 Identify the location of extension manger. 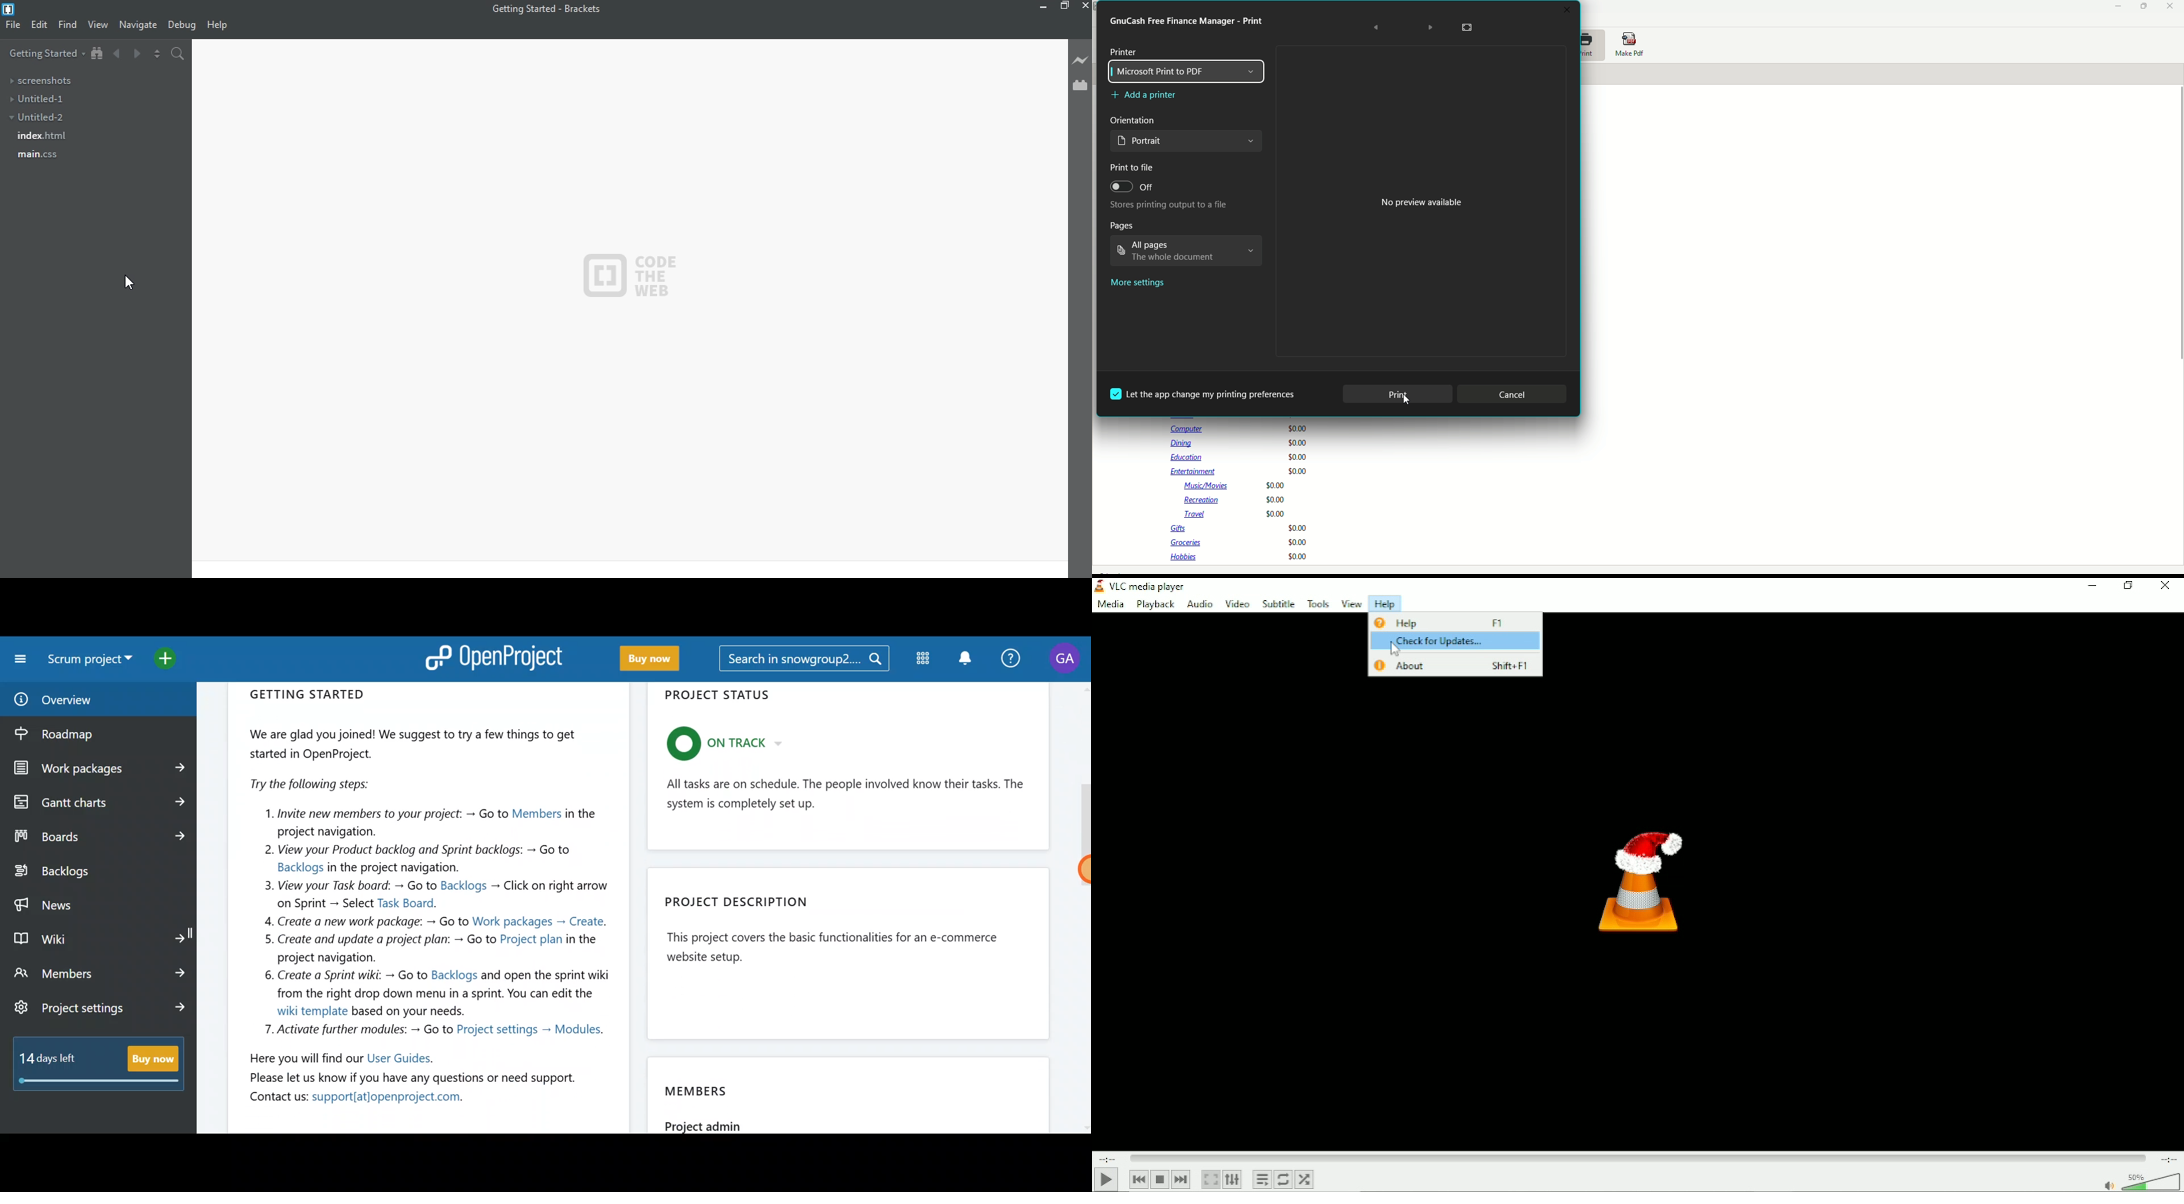
(1079, 86).